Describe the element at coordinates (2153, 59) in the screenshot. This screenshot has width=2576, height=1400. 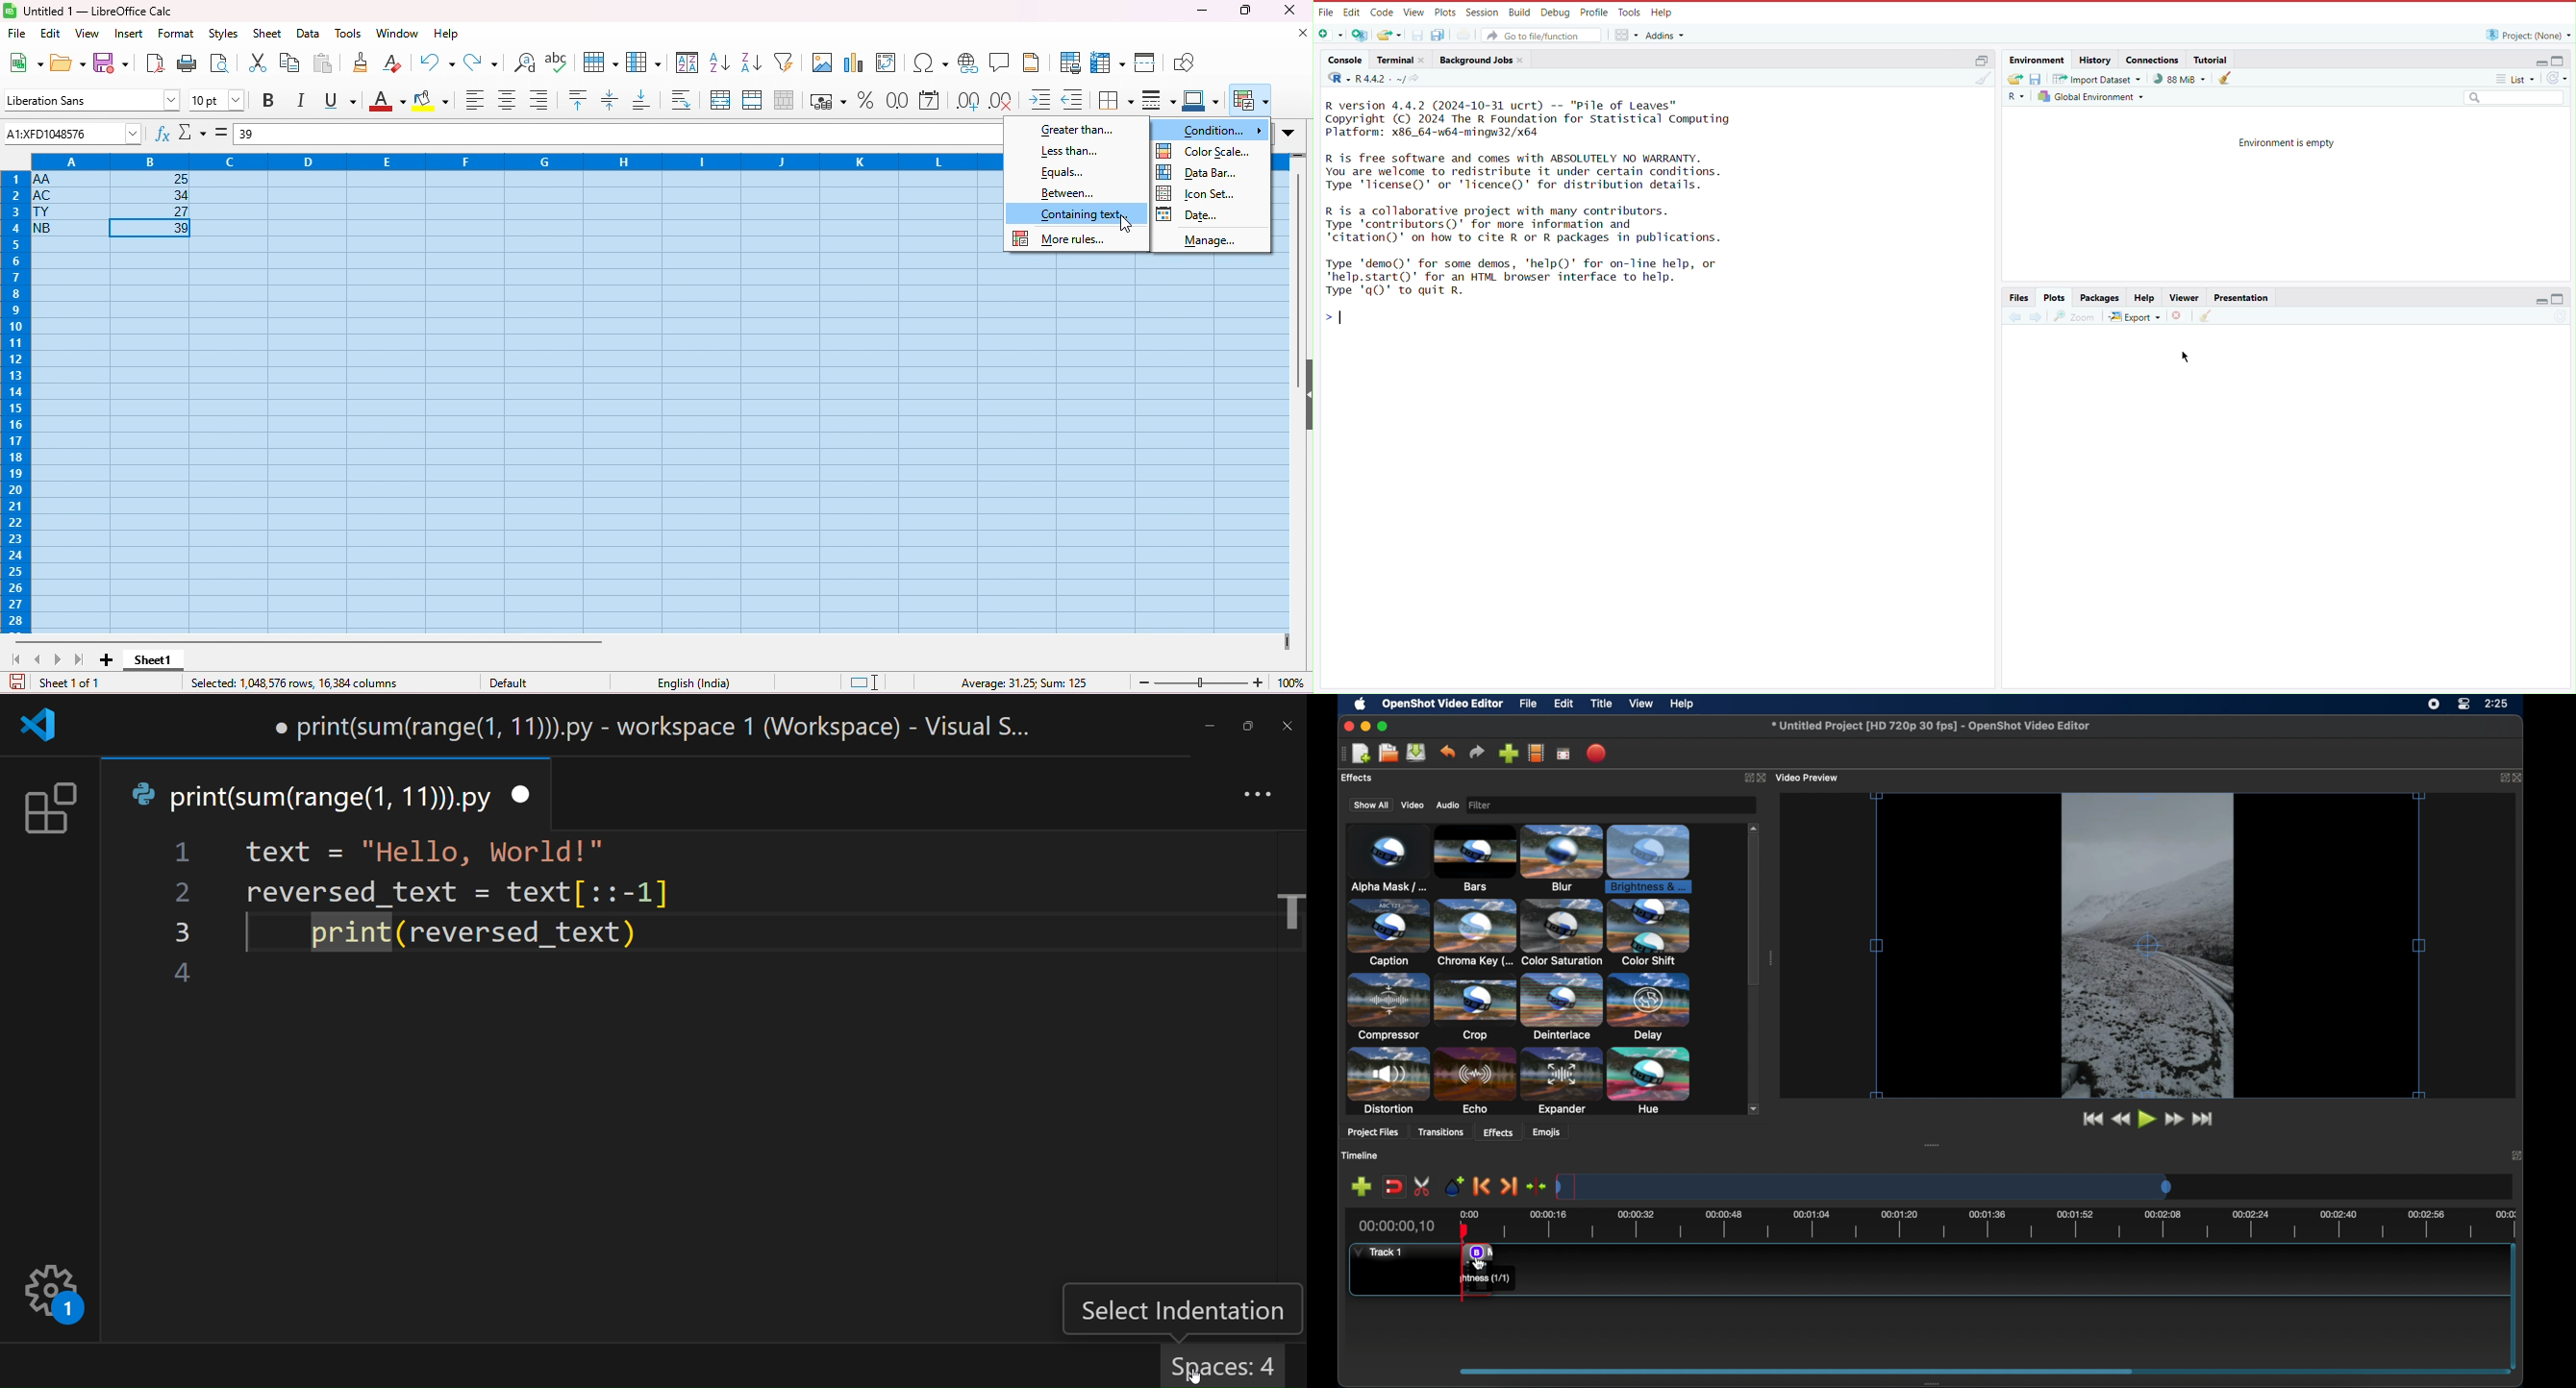
I see `Connections` at that location.